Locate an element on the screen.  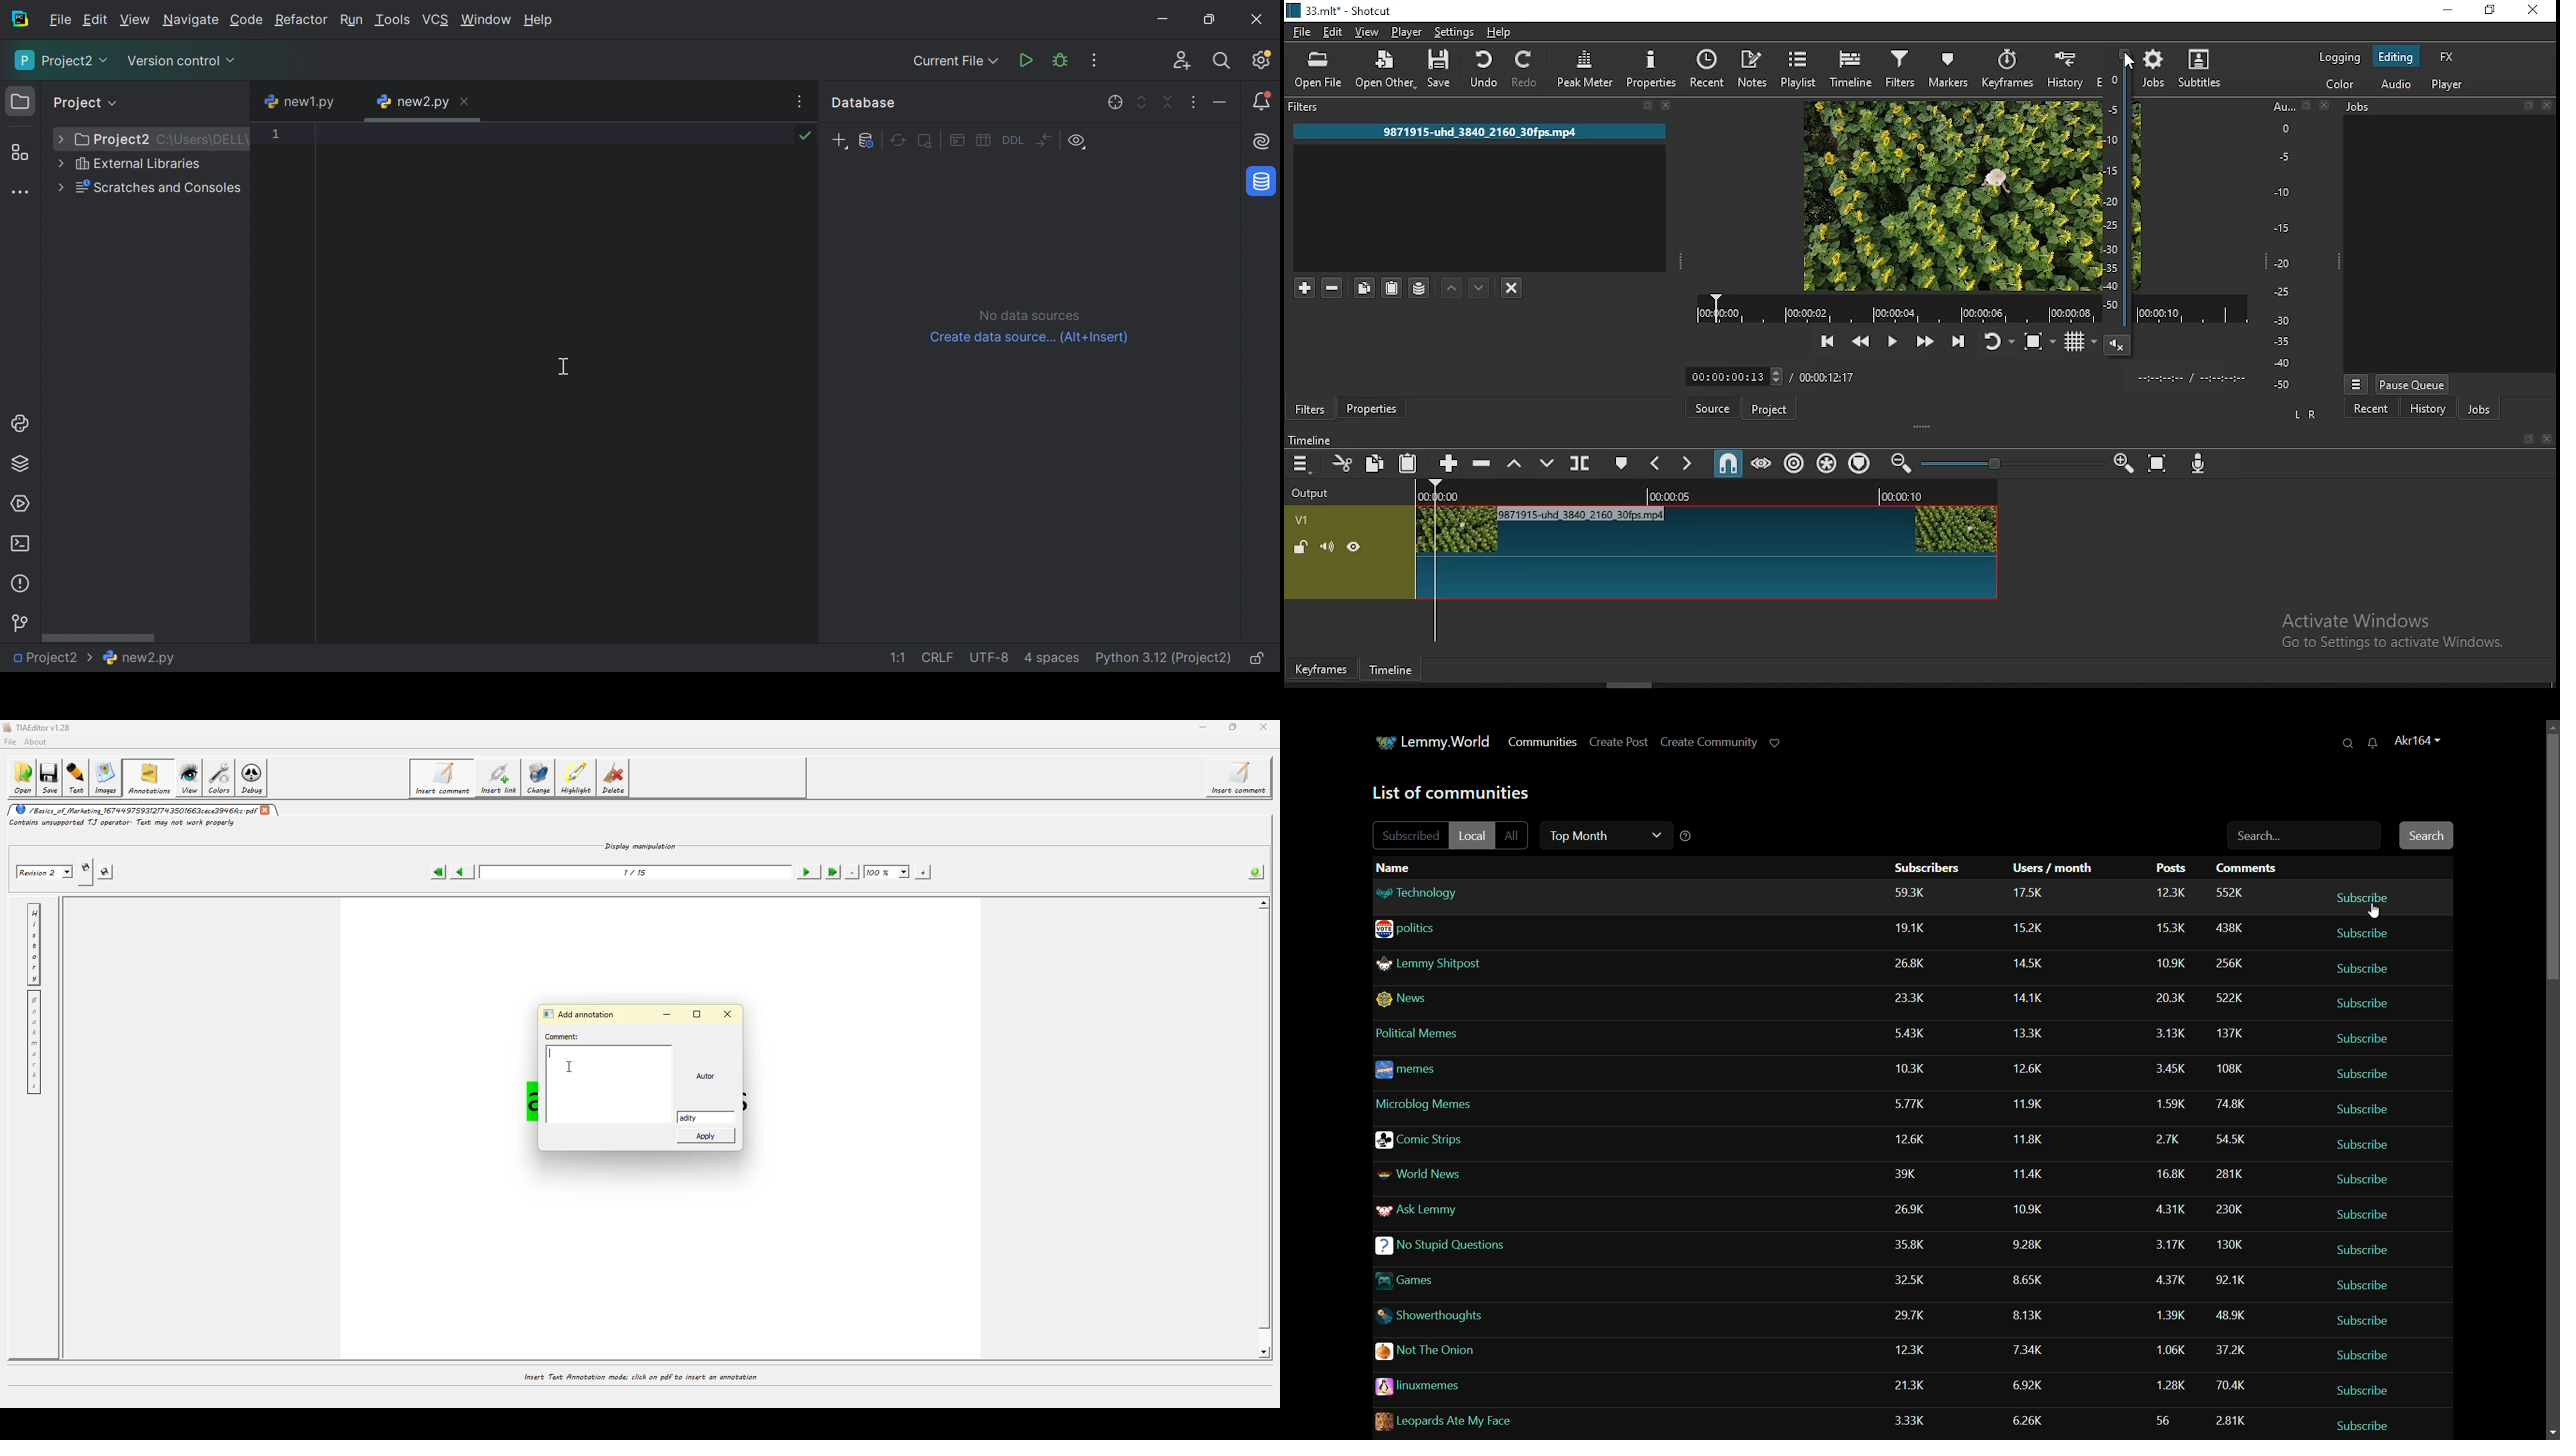
user per month is located at coordinates (2028, 1208).